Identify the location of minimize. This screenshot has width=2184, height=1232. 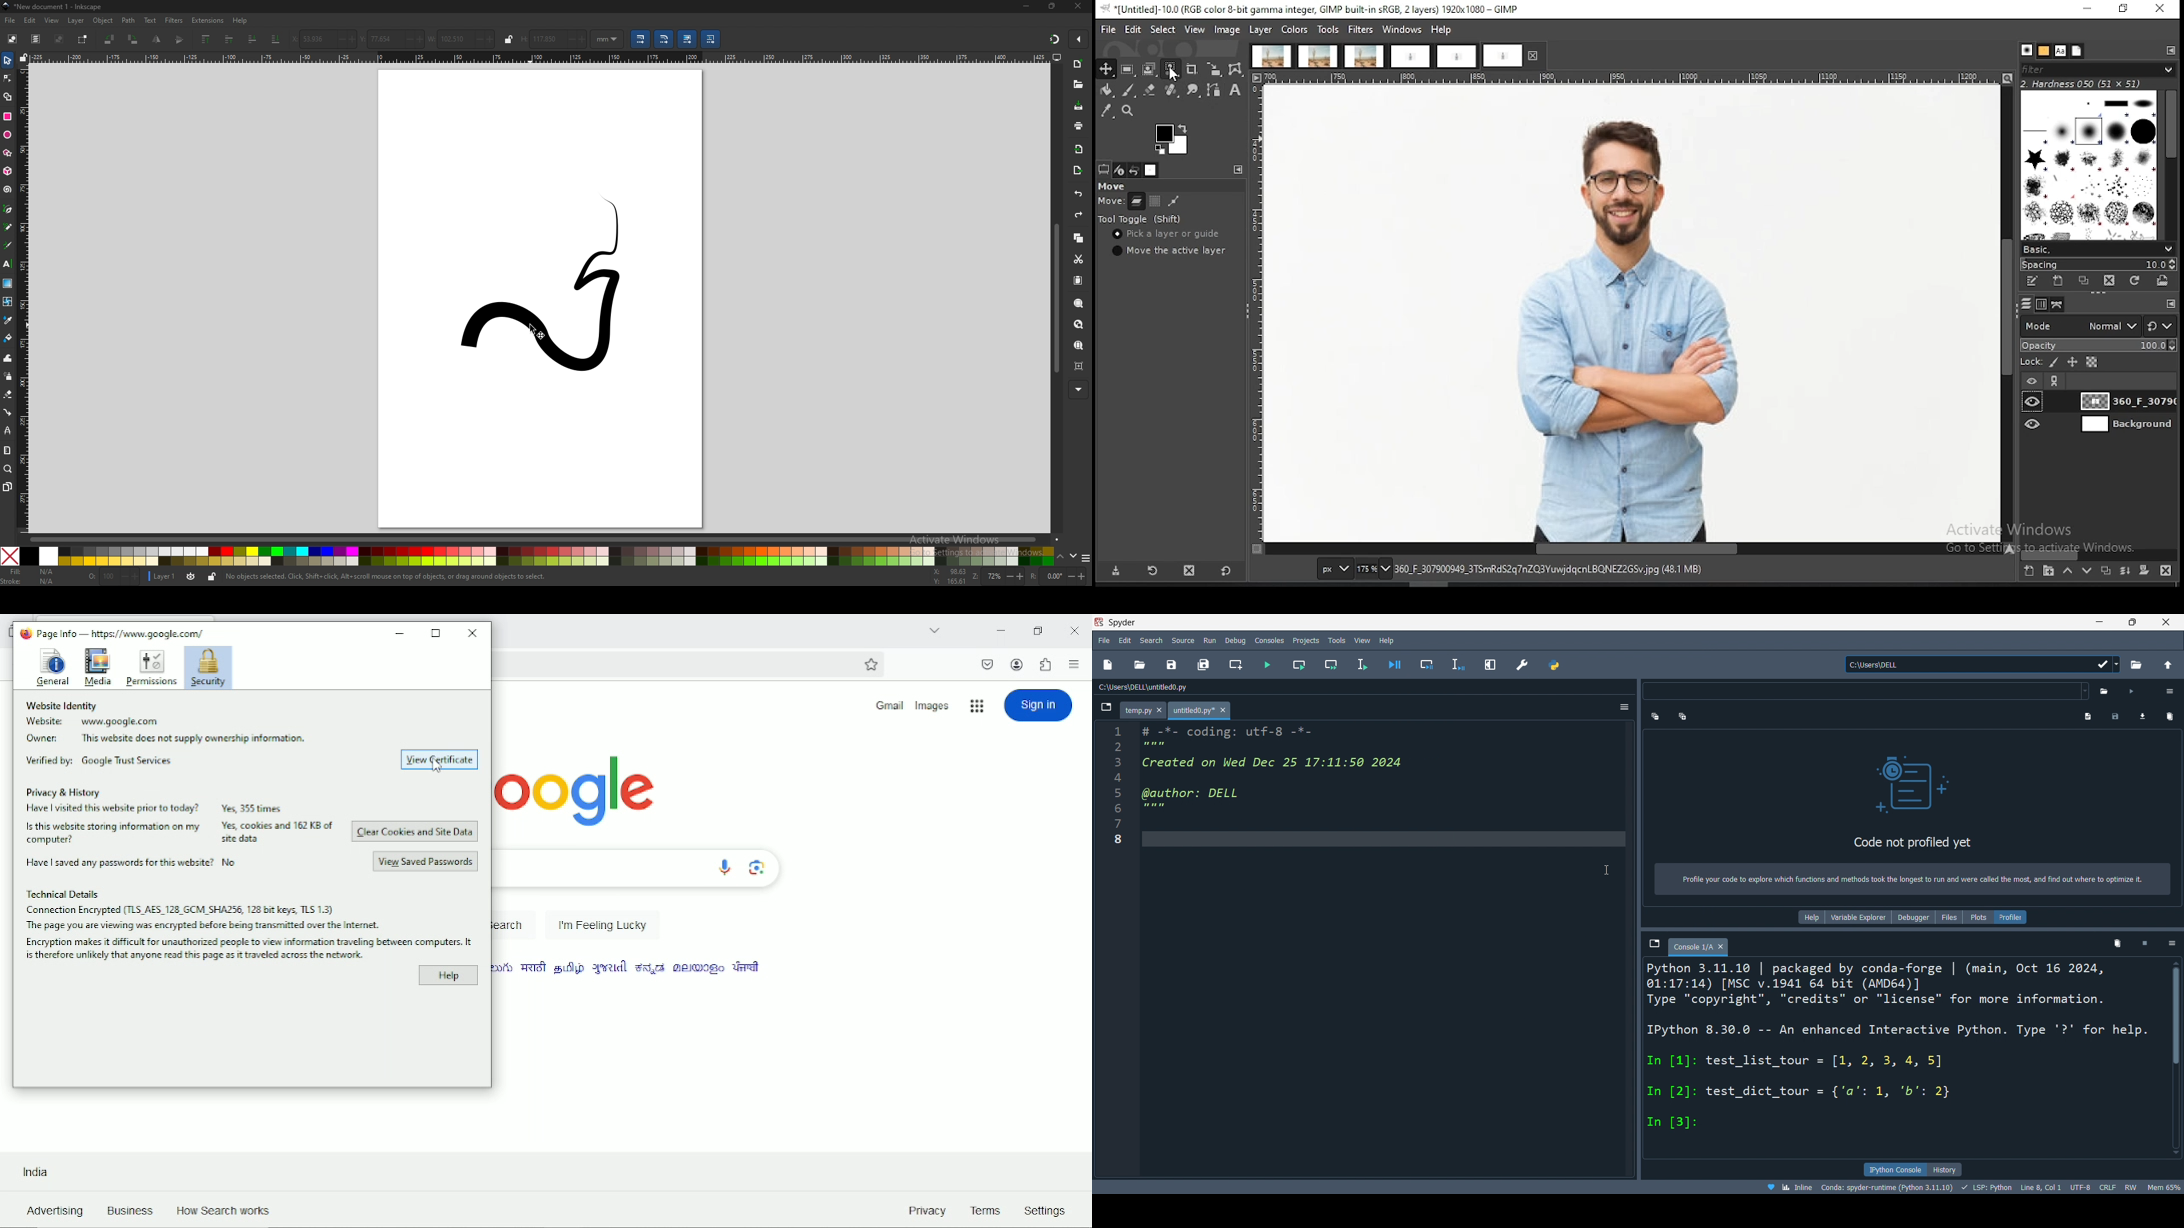
(2098, 623).